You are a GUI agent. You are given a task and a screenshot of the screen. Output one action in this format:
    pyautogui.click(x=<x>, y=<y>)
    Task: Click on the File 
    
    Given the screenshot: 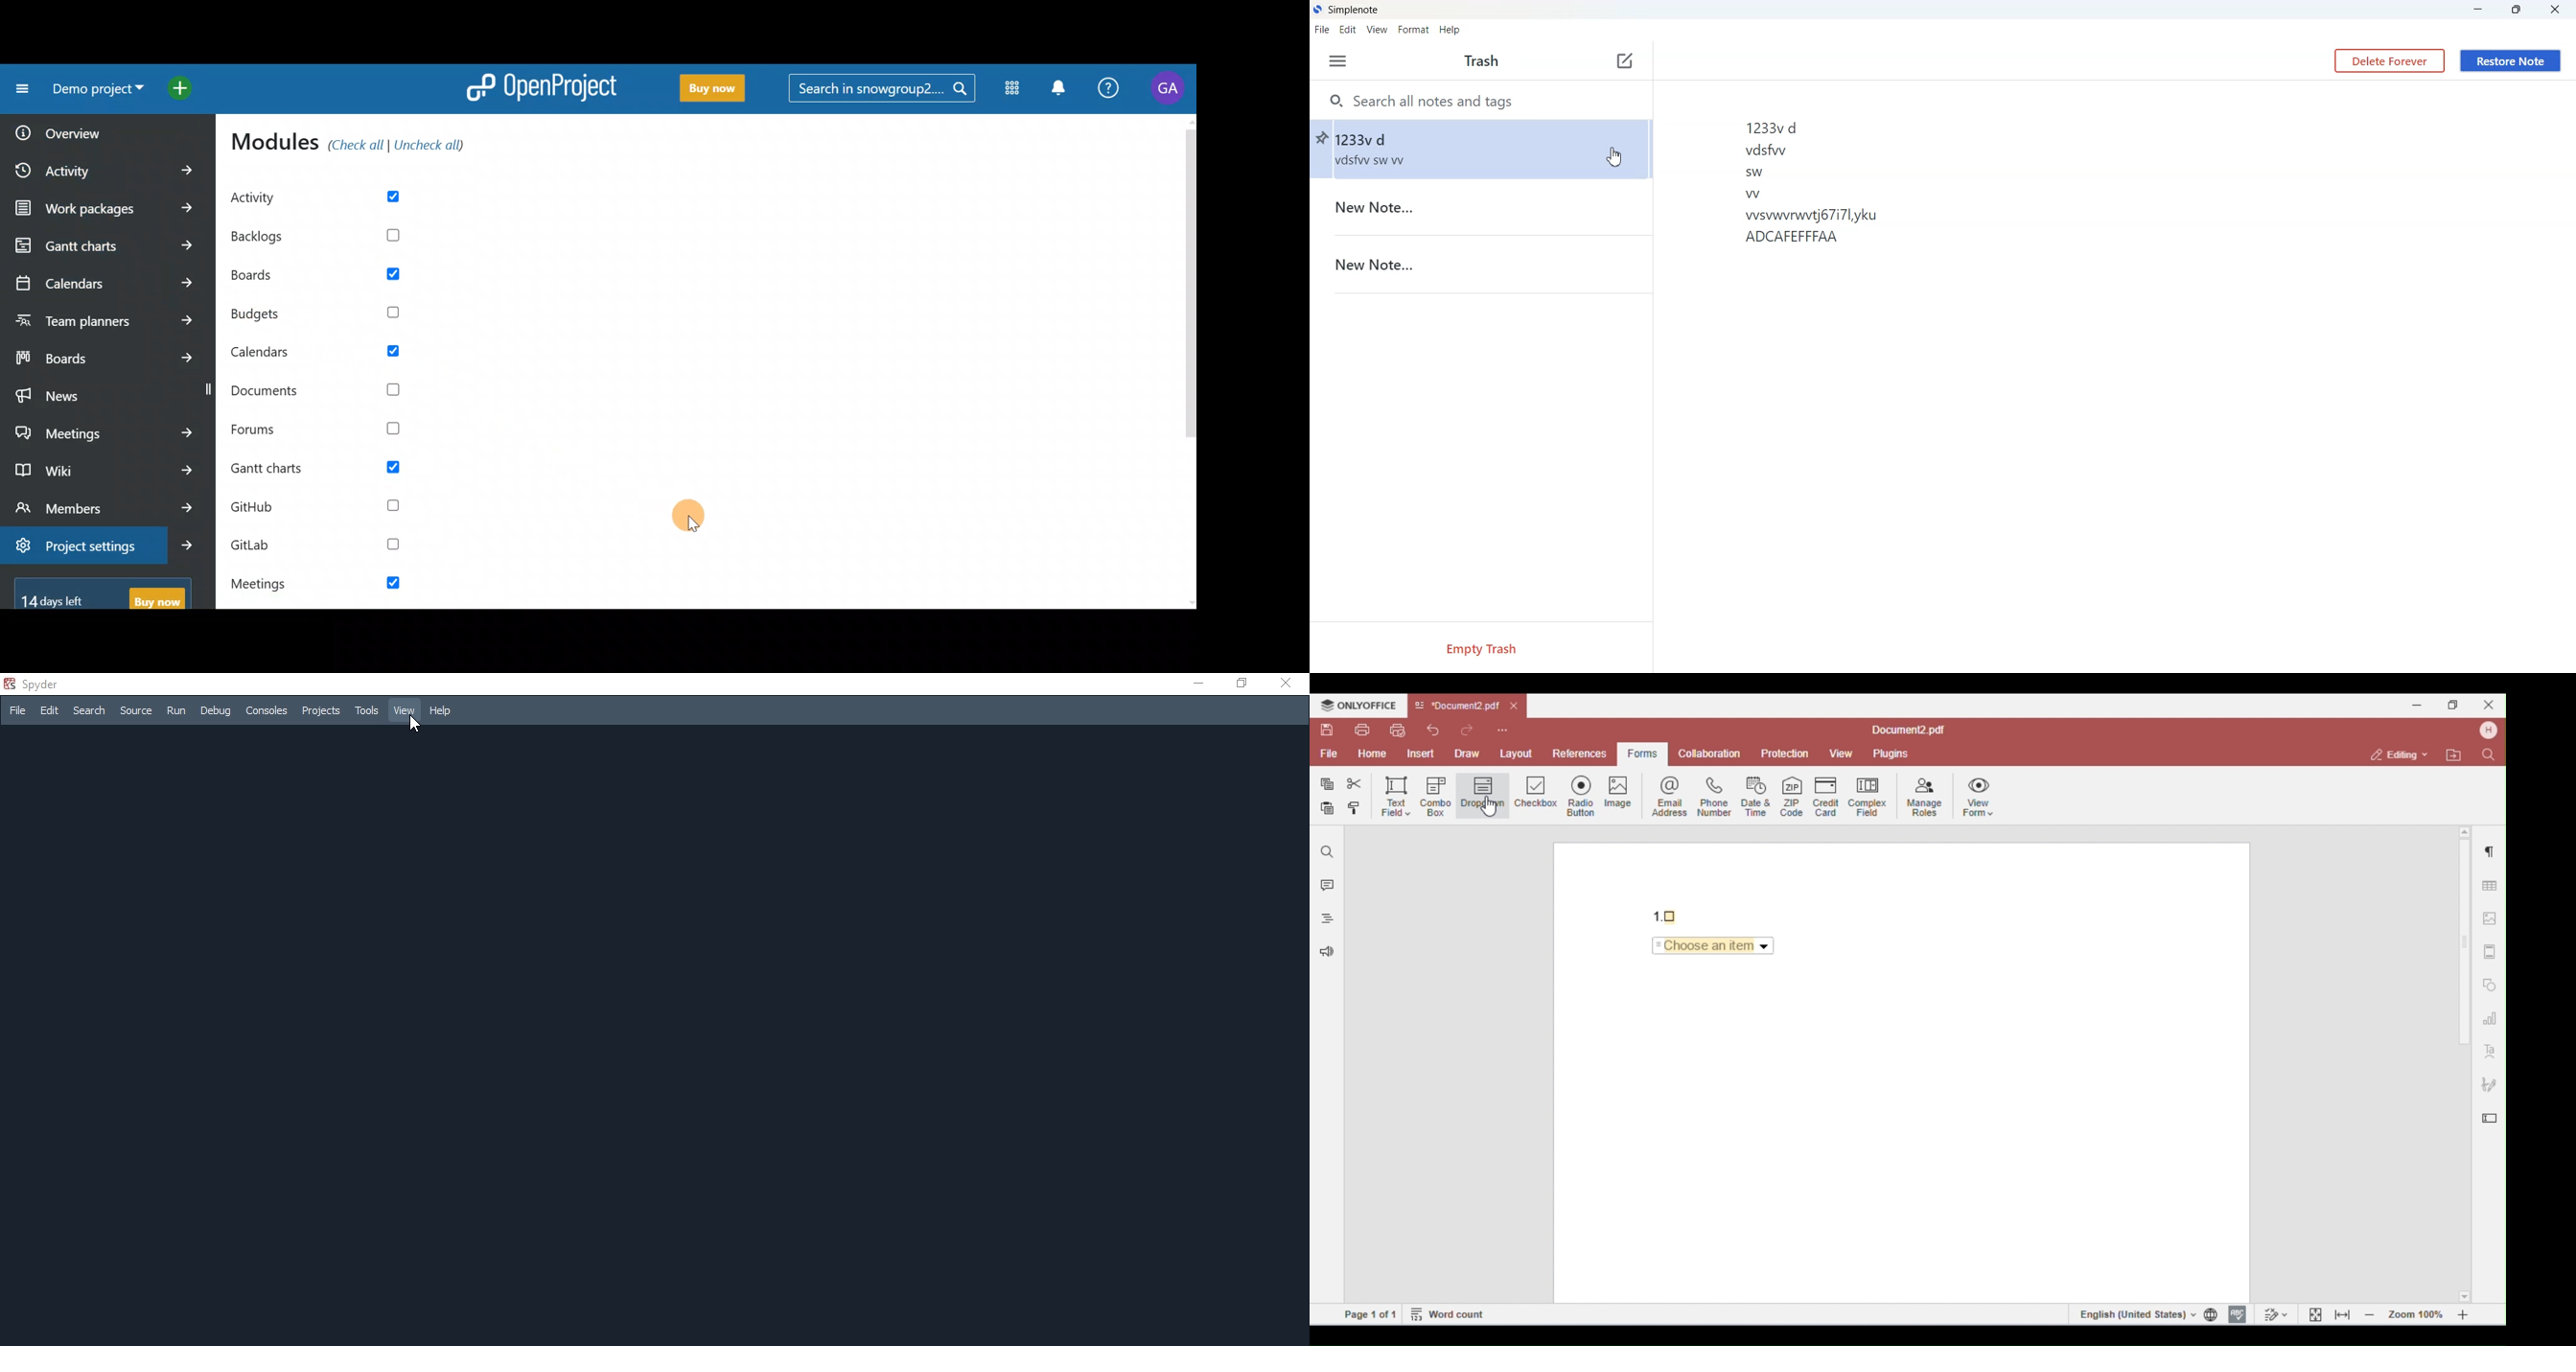 What is the action you would take?
    pyautogui.click(x=16, y=710)
    